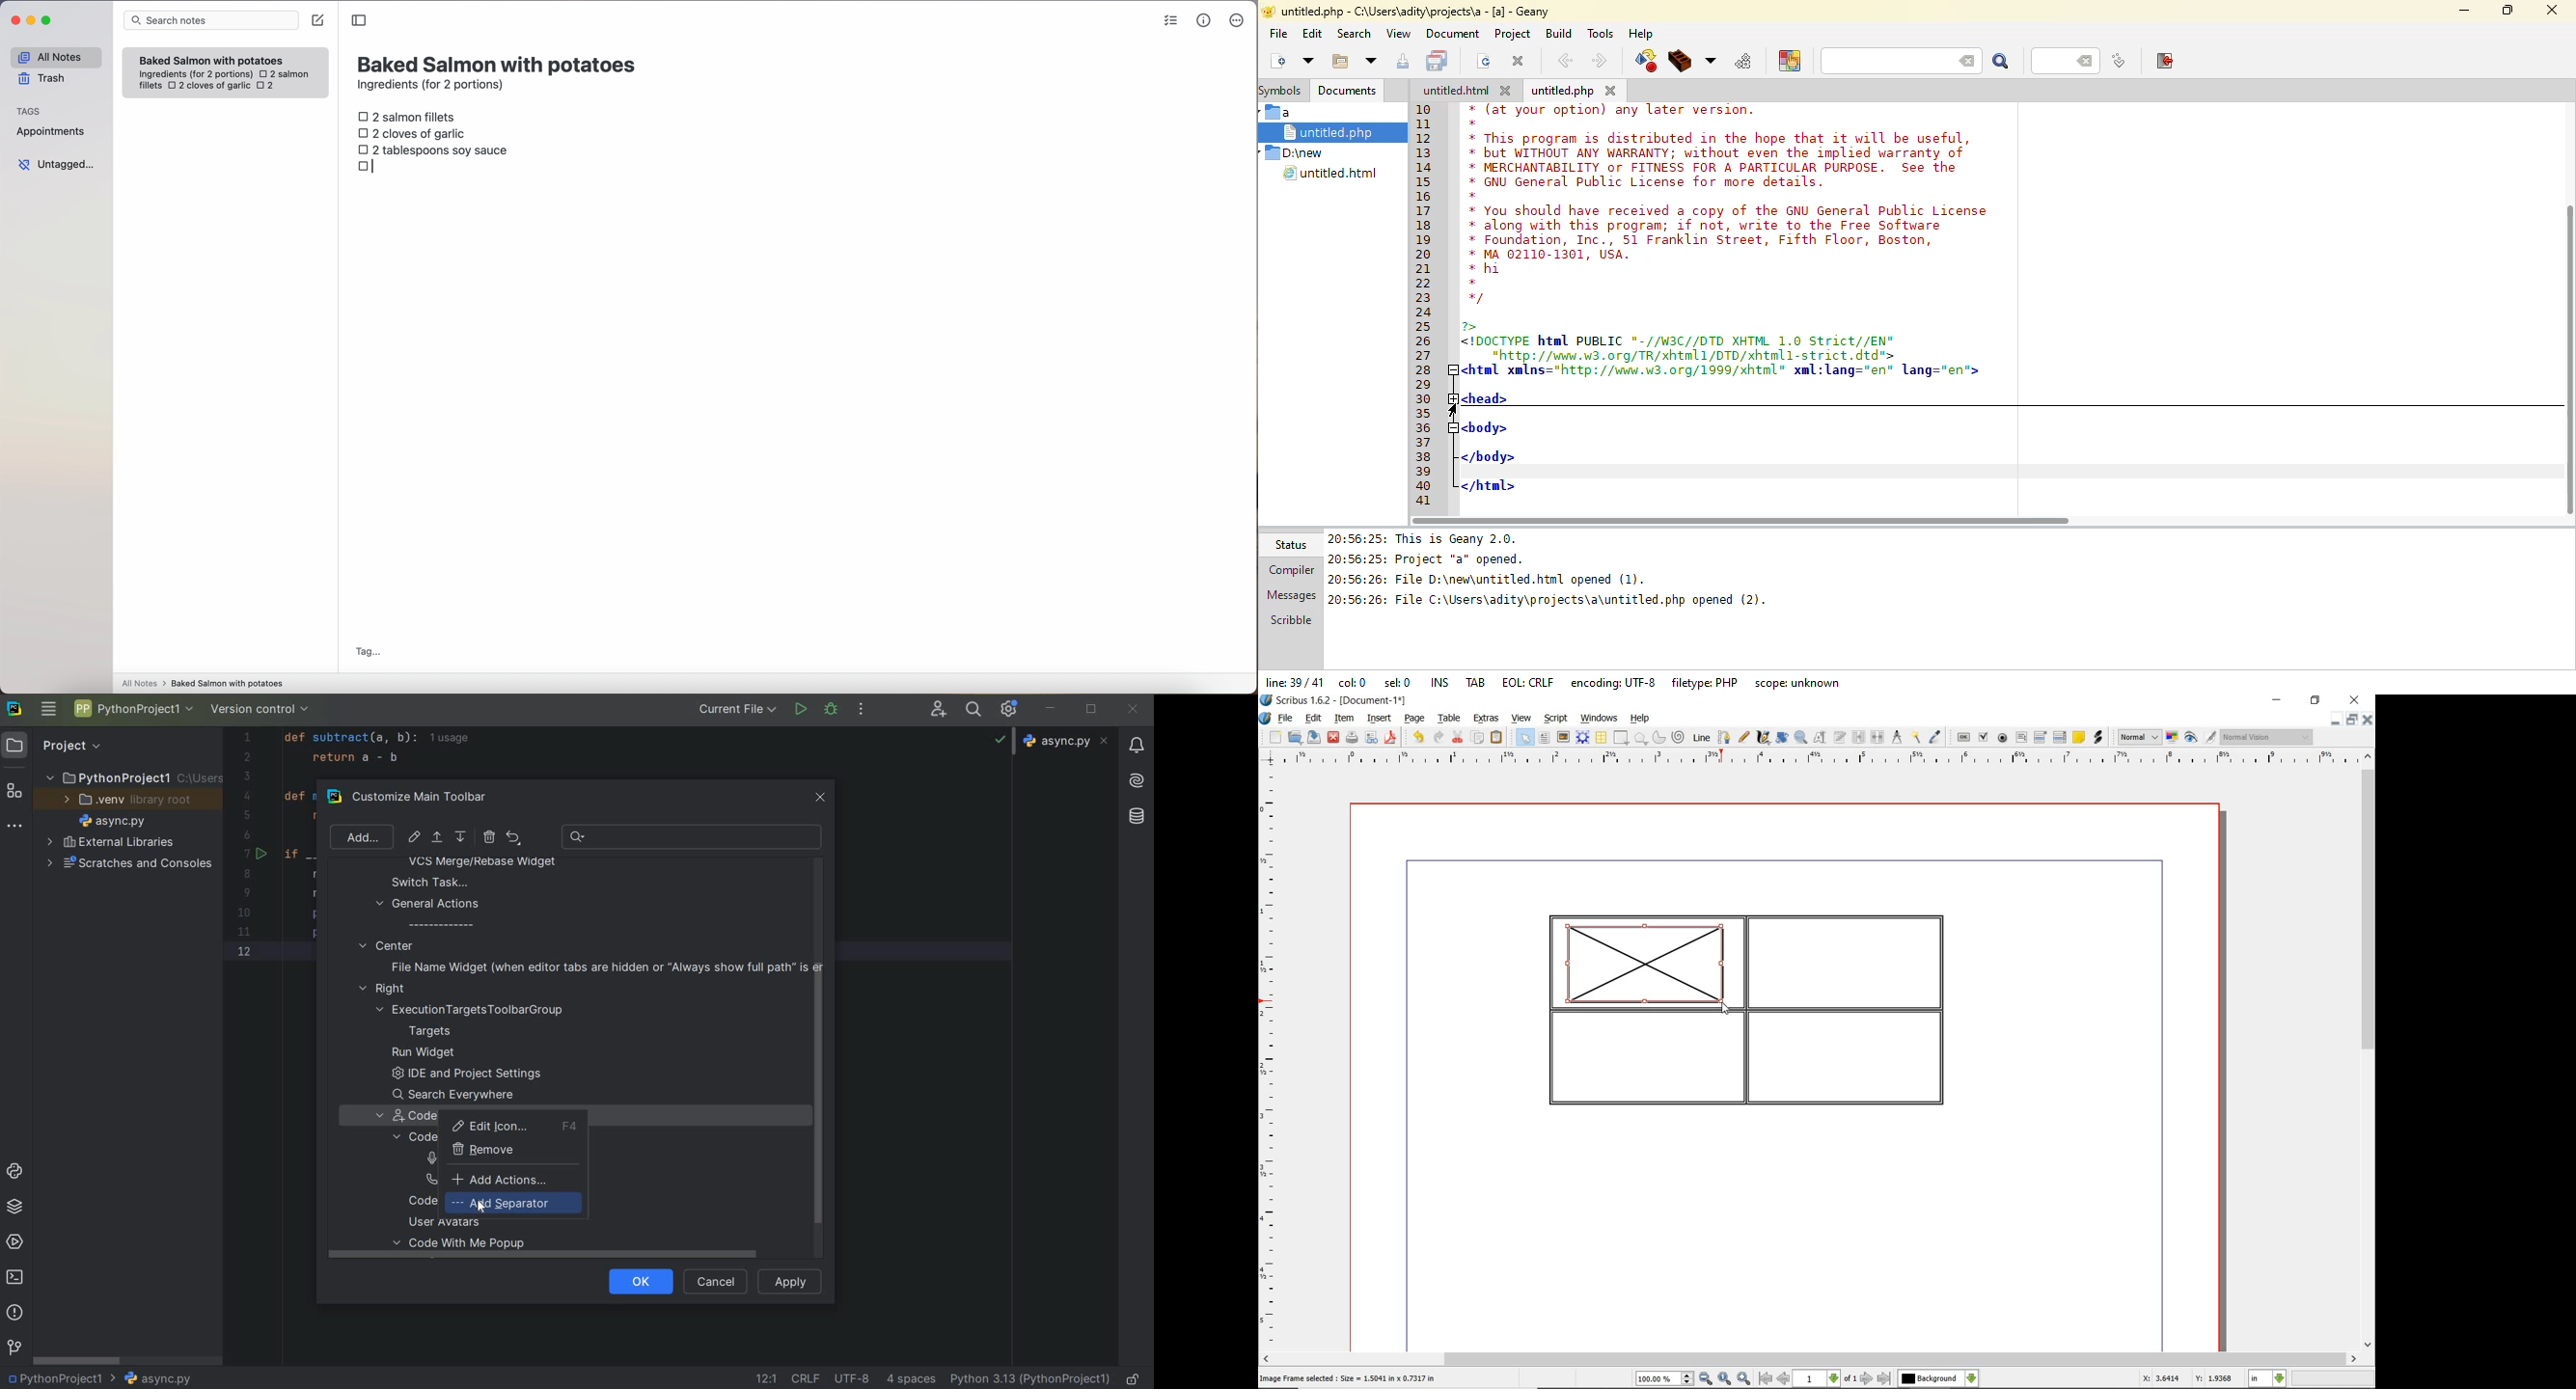  Describe the element at coordinates (410, 116) in the screenshot. I see `2 salmon fillets` at that location.